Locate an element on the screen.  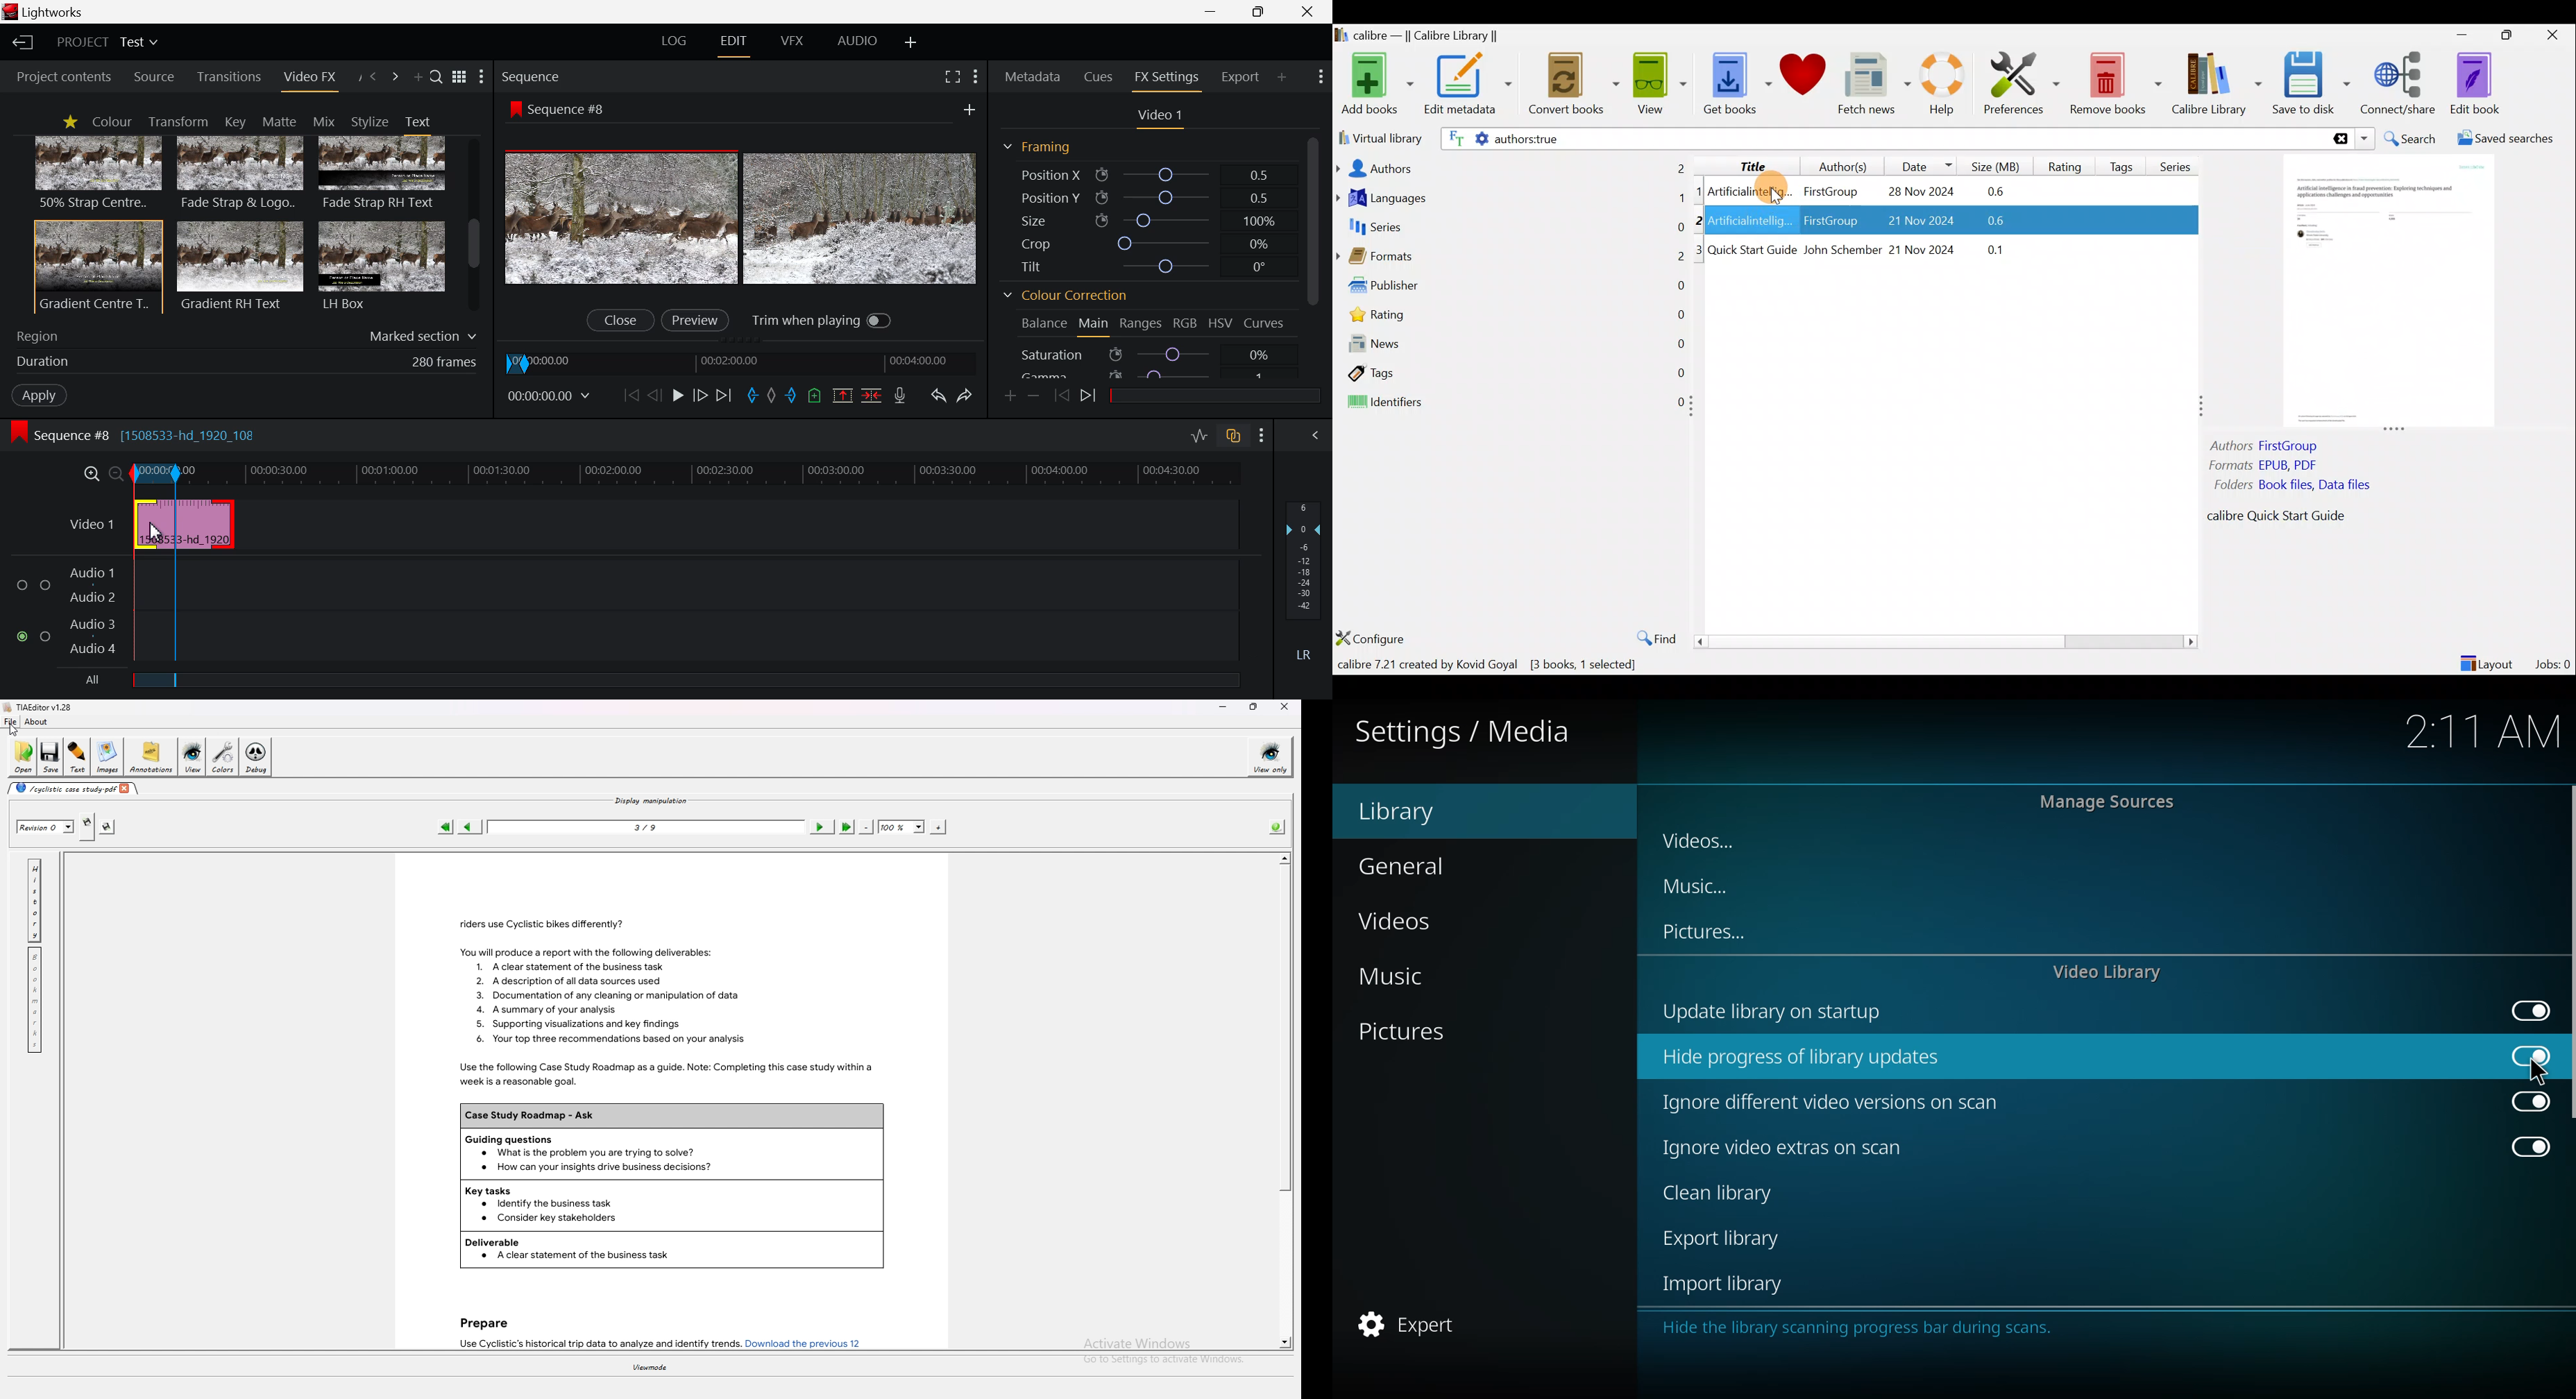
Previous Panel is located at coordinates (373, 76).